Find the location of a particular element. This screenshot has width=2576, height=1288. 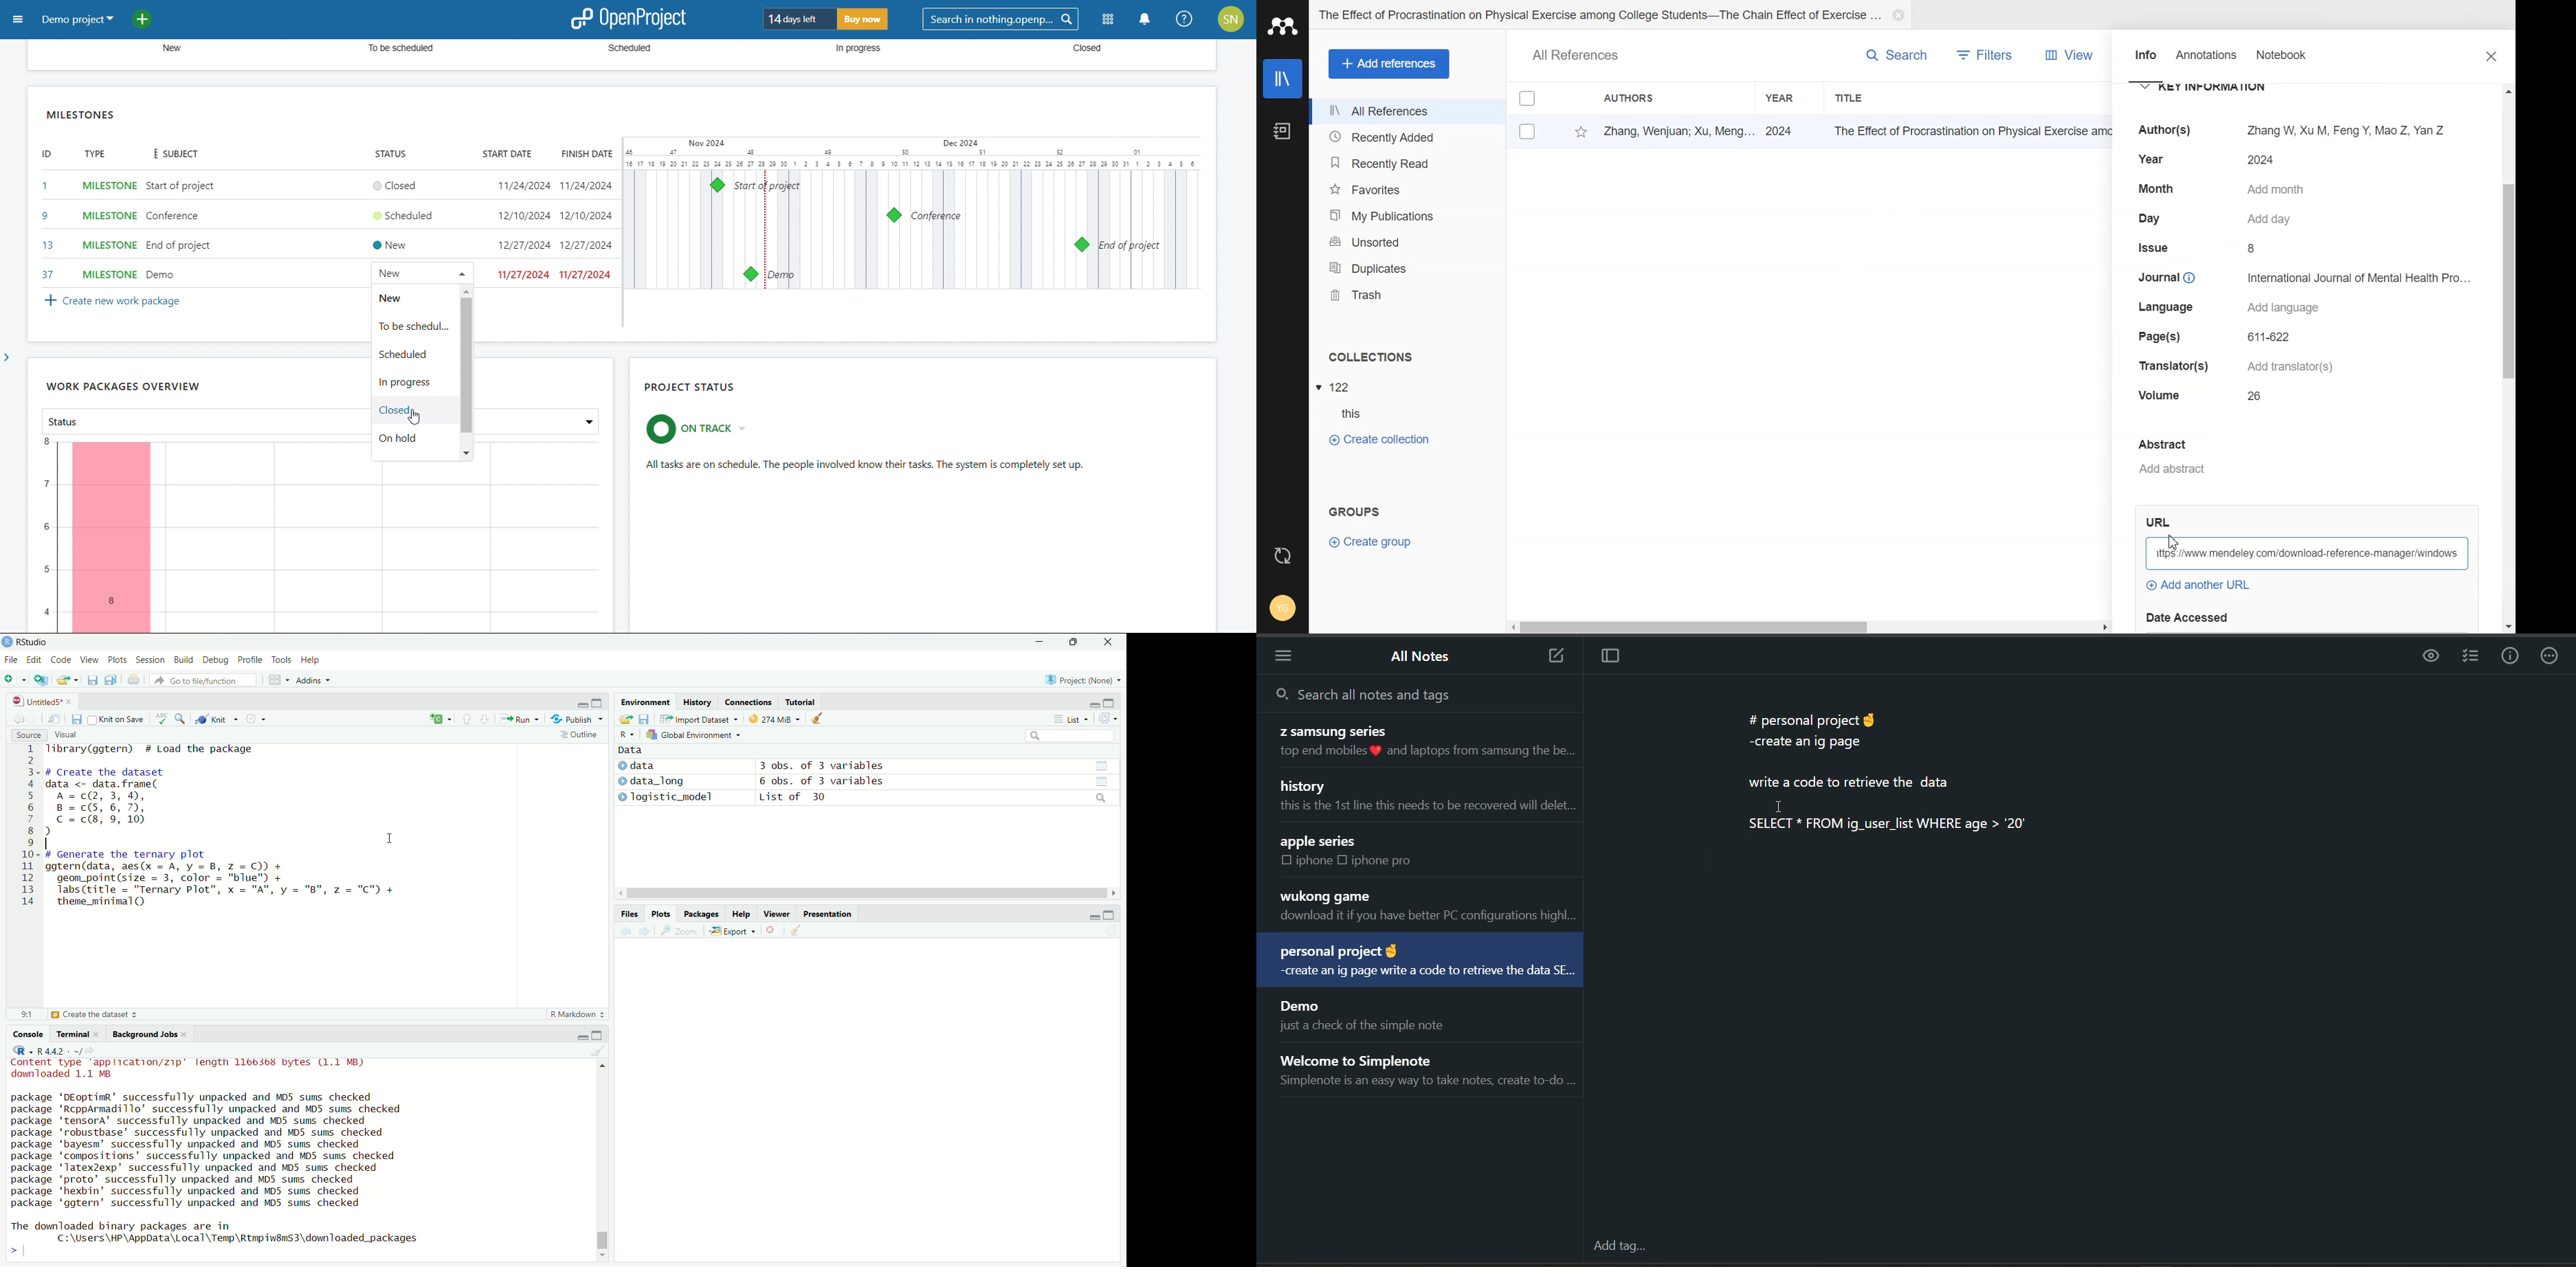

scroll bar is located at coordinates (606, 1158).